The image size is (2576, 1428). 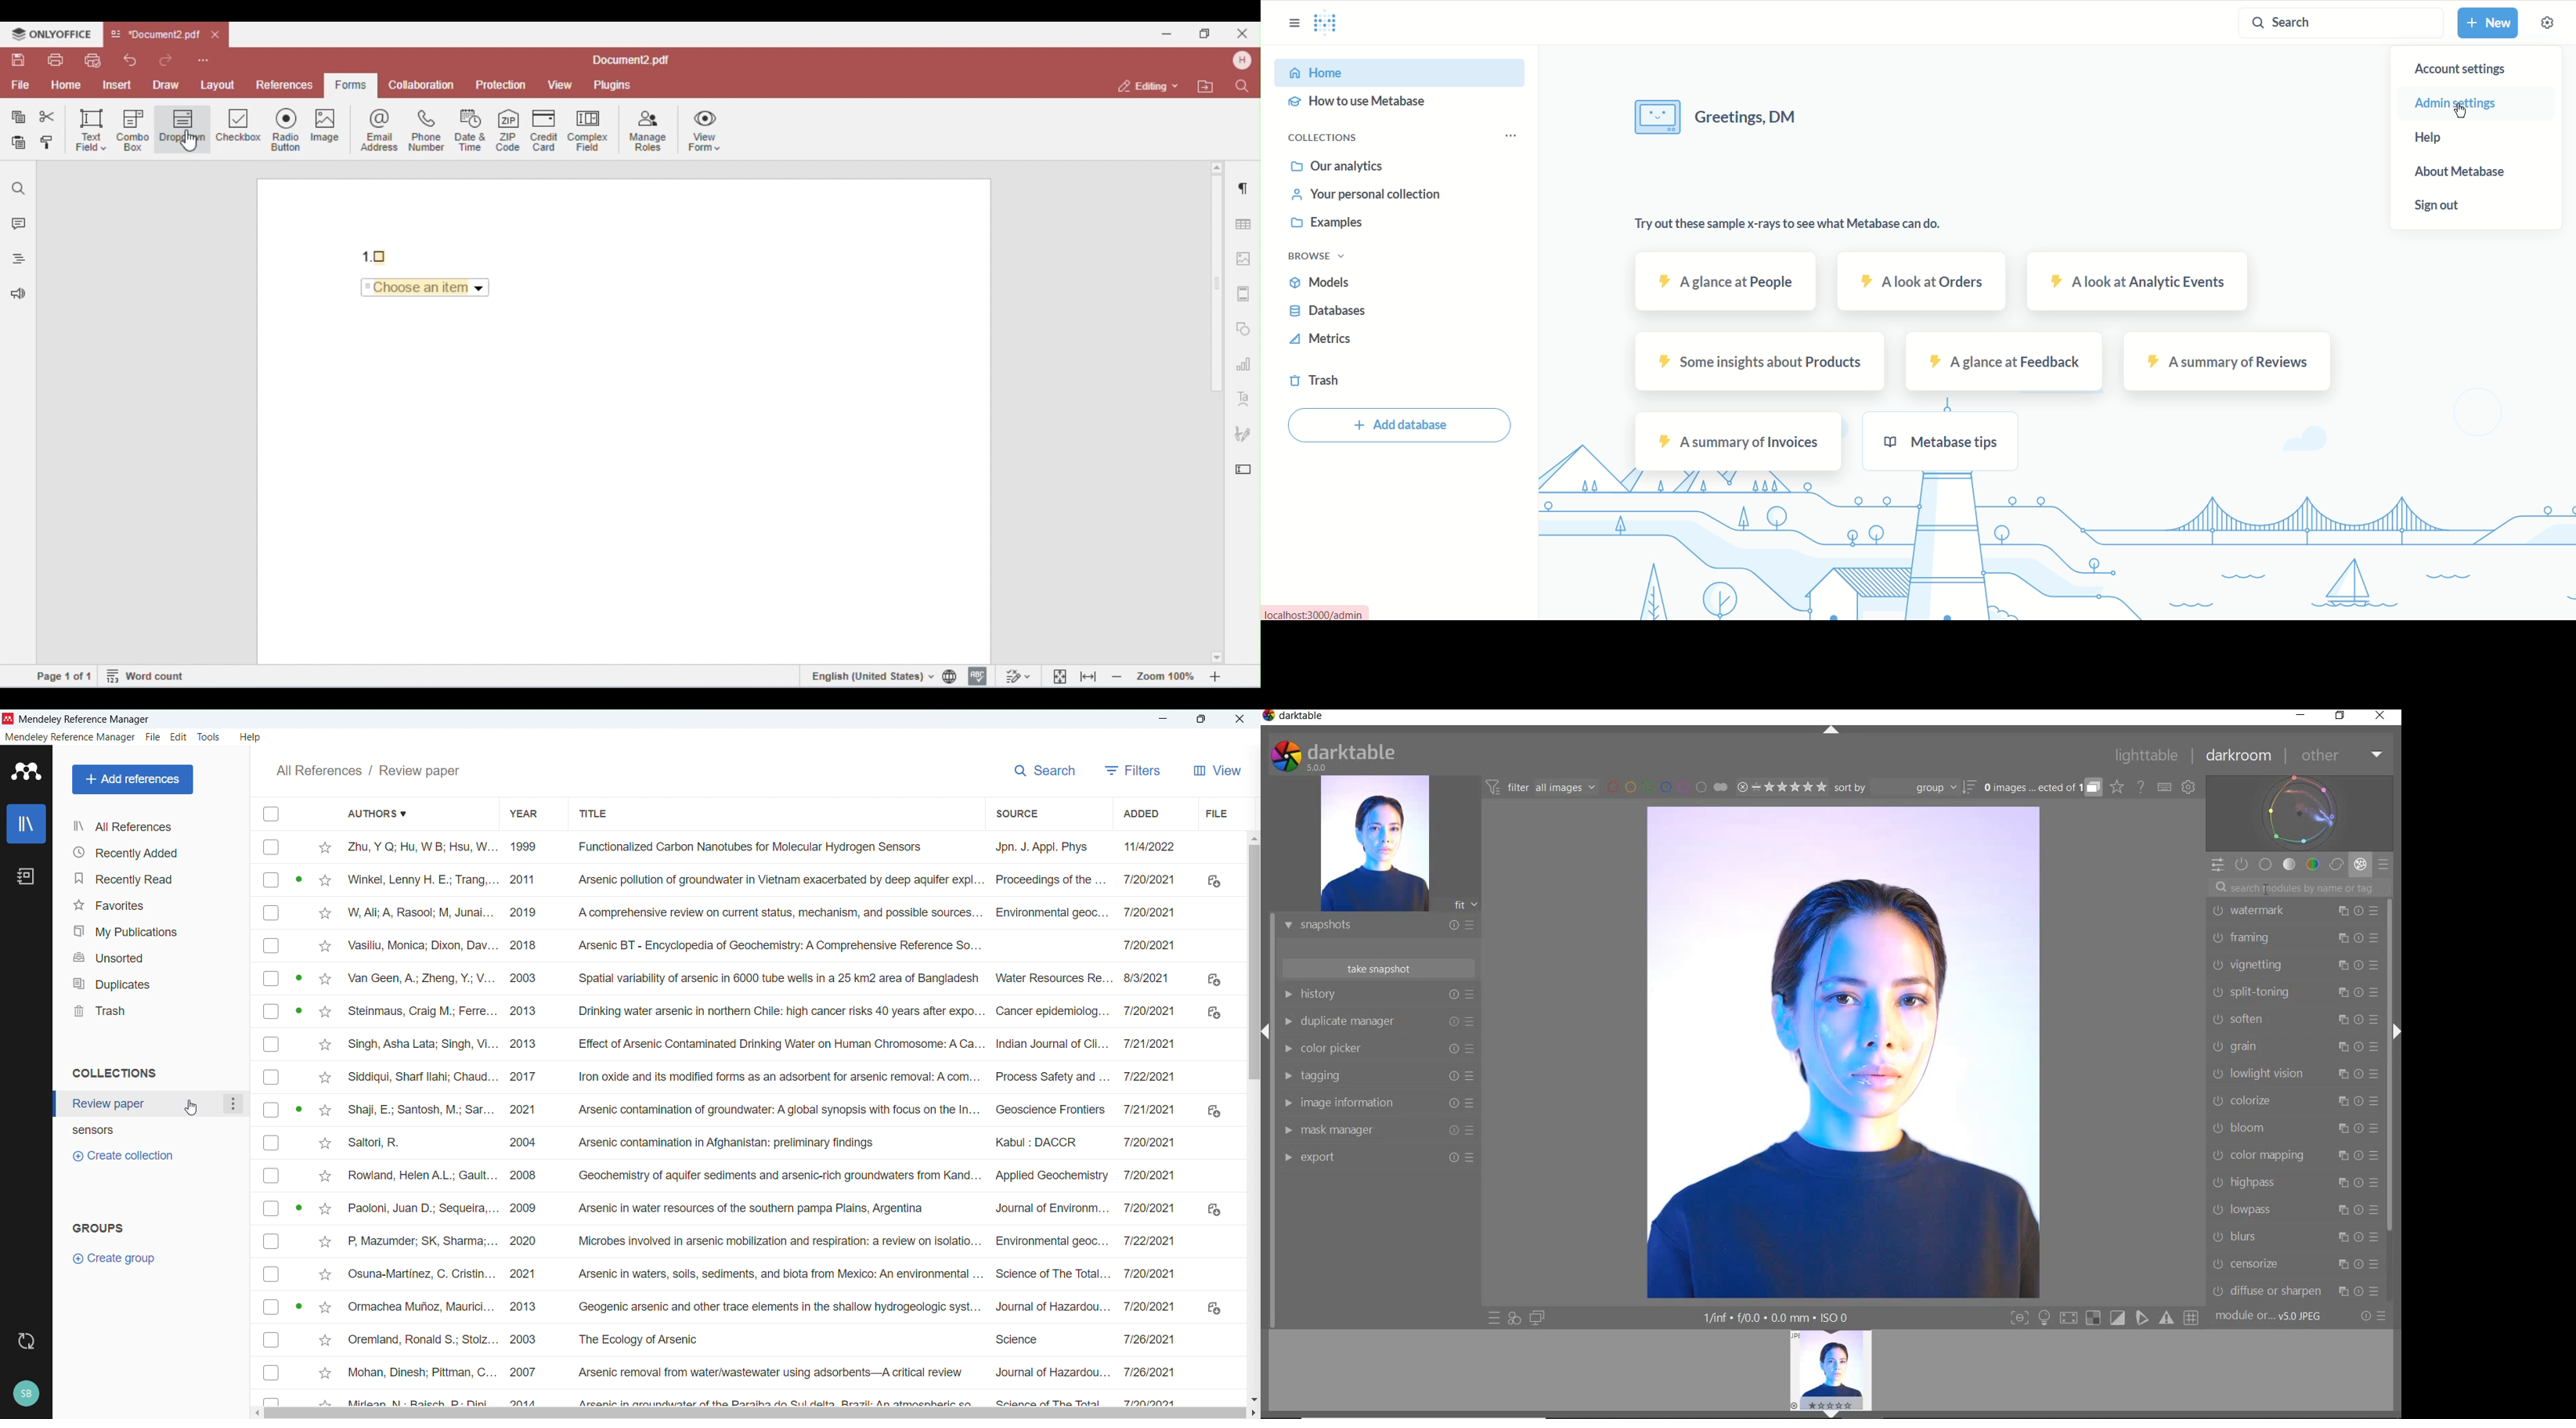 I want to click on BASE, so click(x=2266, y=864).